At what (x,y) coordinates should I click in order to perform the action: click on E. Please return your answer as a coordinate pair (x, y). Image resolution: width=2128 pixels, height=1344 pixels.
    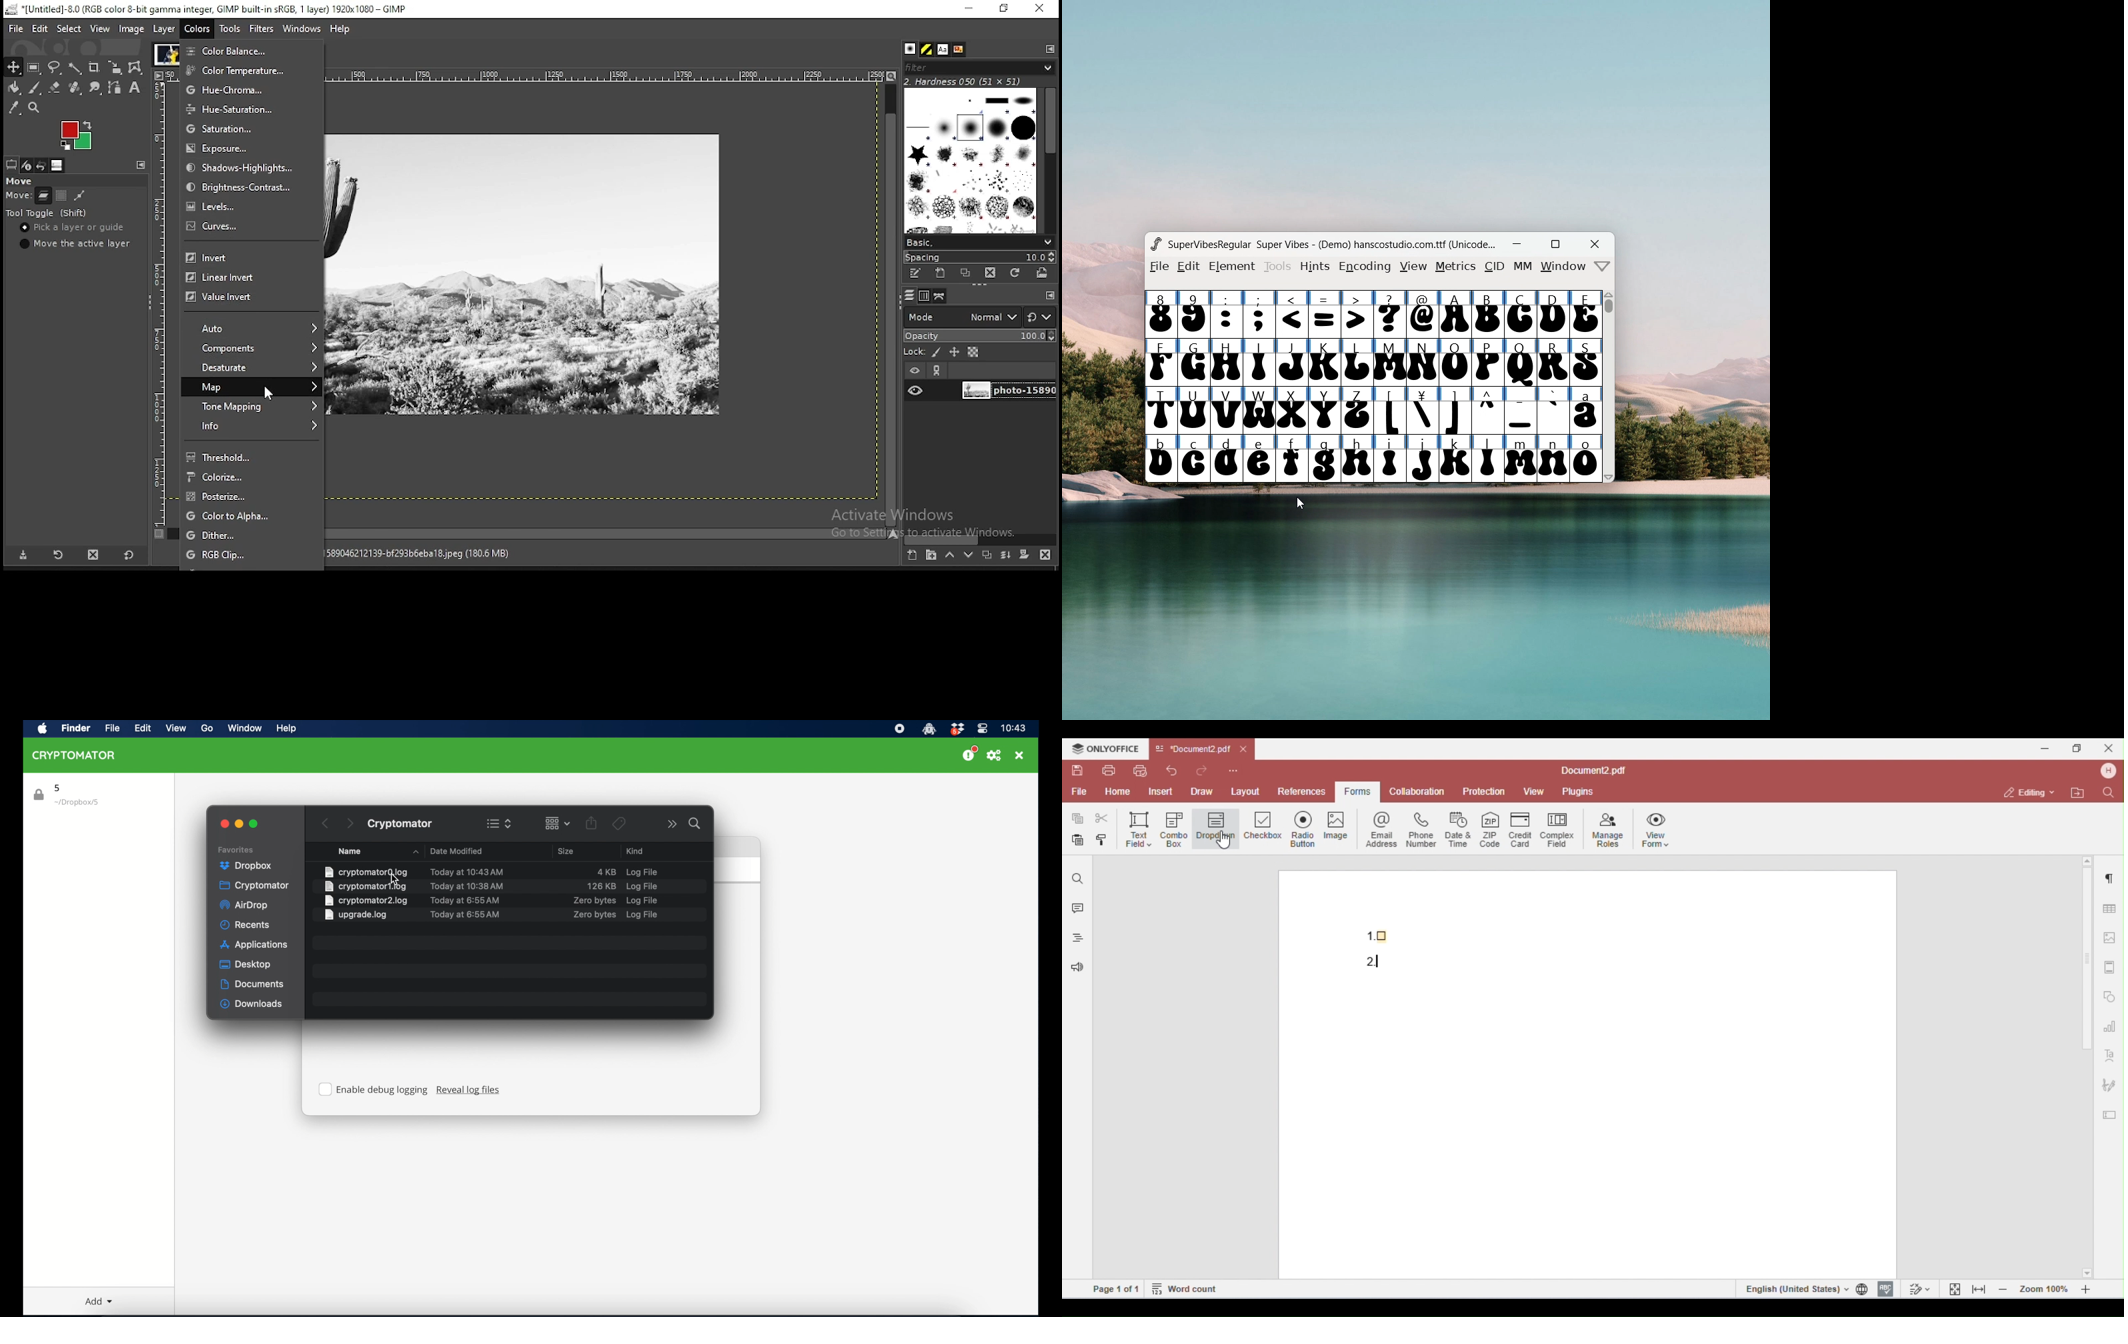
    Looking at the image, I should click on (1586, 314).